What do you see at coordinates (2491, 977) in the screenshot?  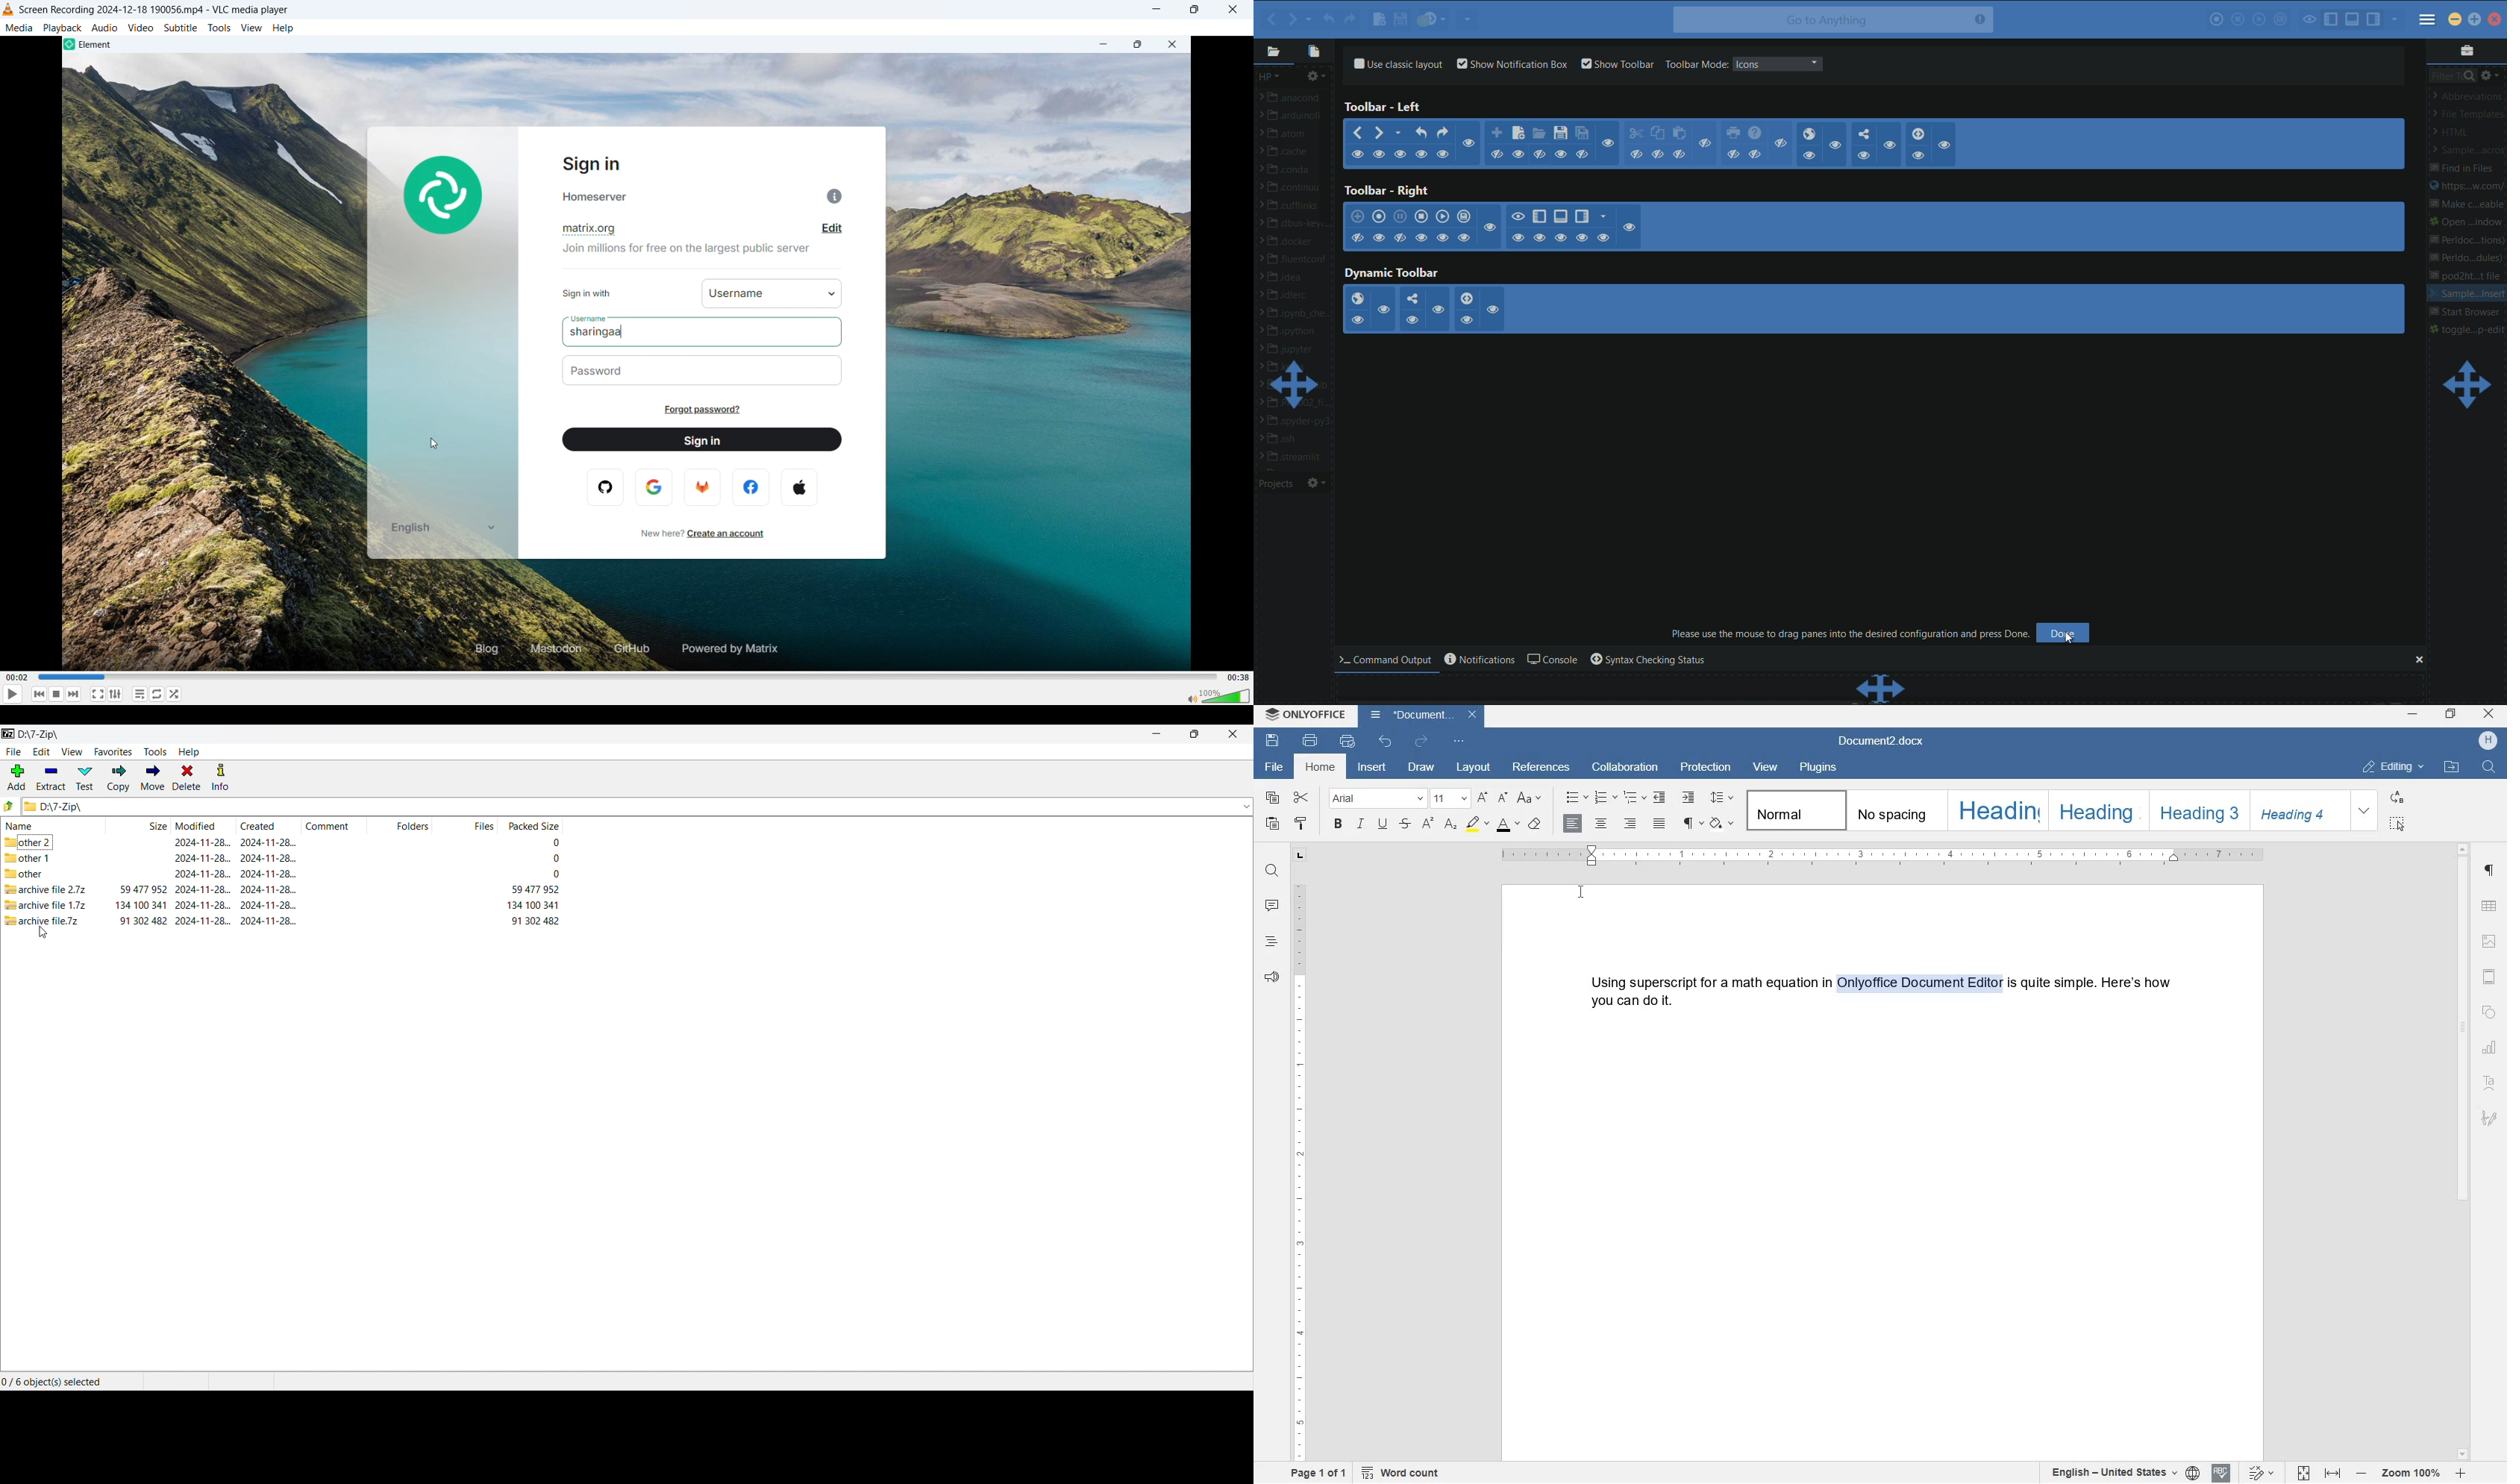 I see `header & footer` at bounding box center [2491, 977].